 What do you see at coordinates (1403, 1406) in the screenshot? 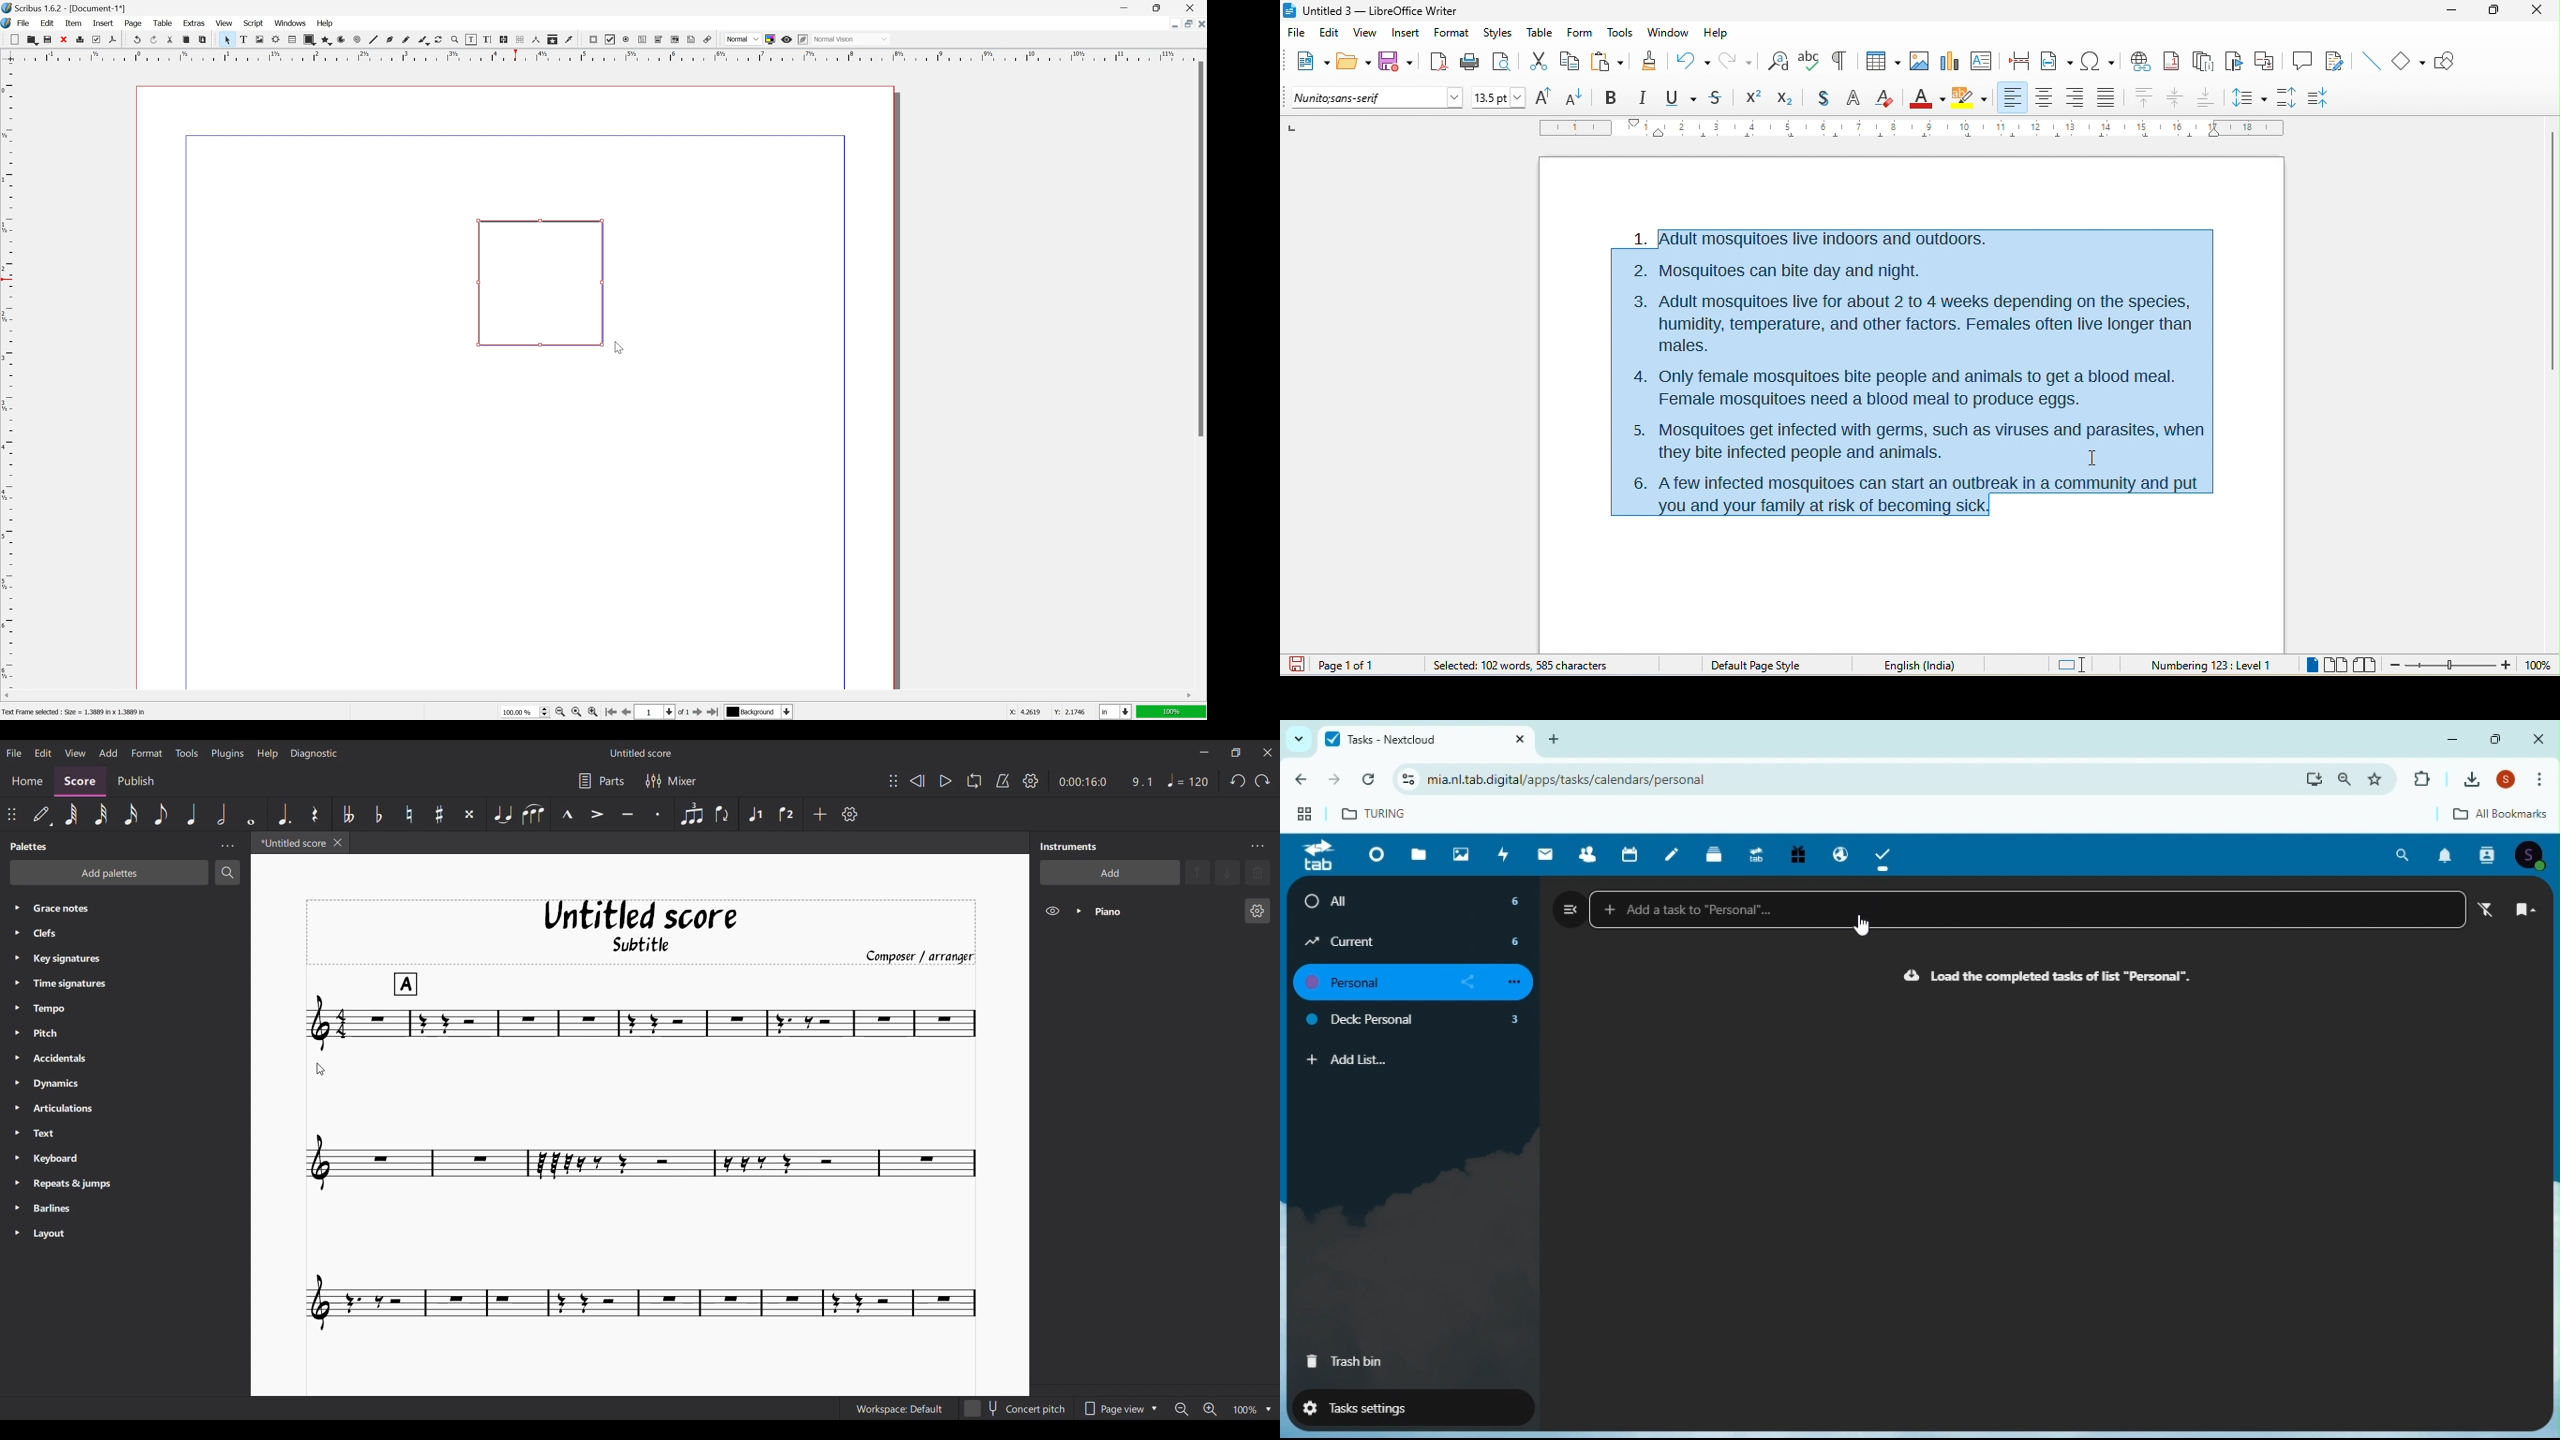
I see `Task settings` at bounding box center [1403, 1406].